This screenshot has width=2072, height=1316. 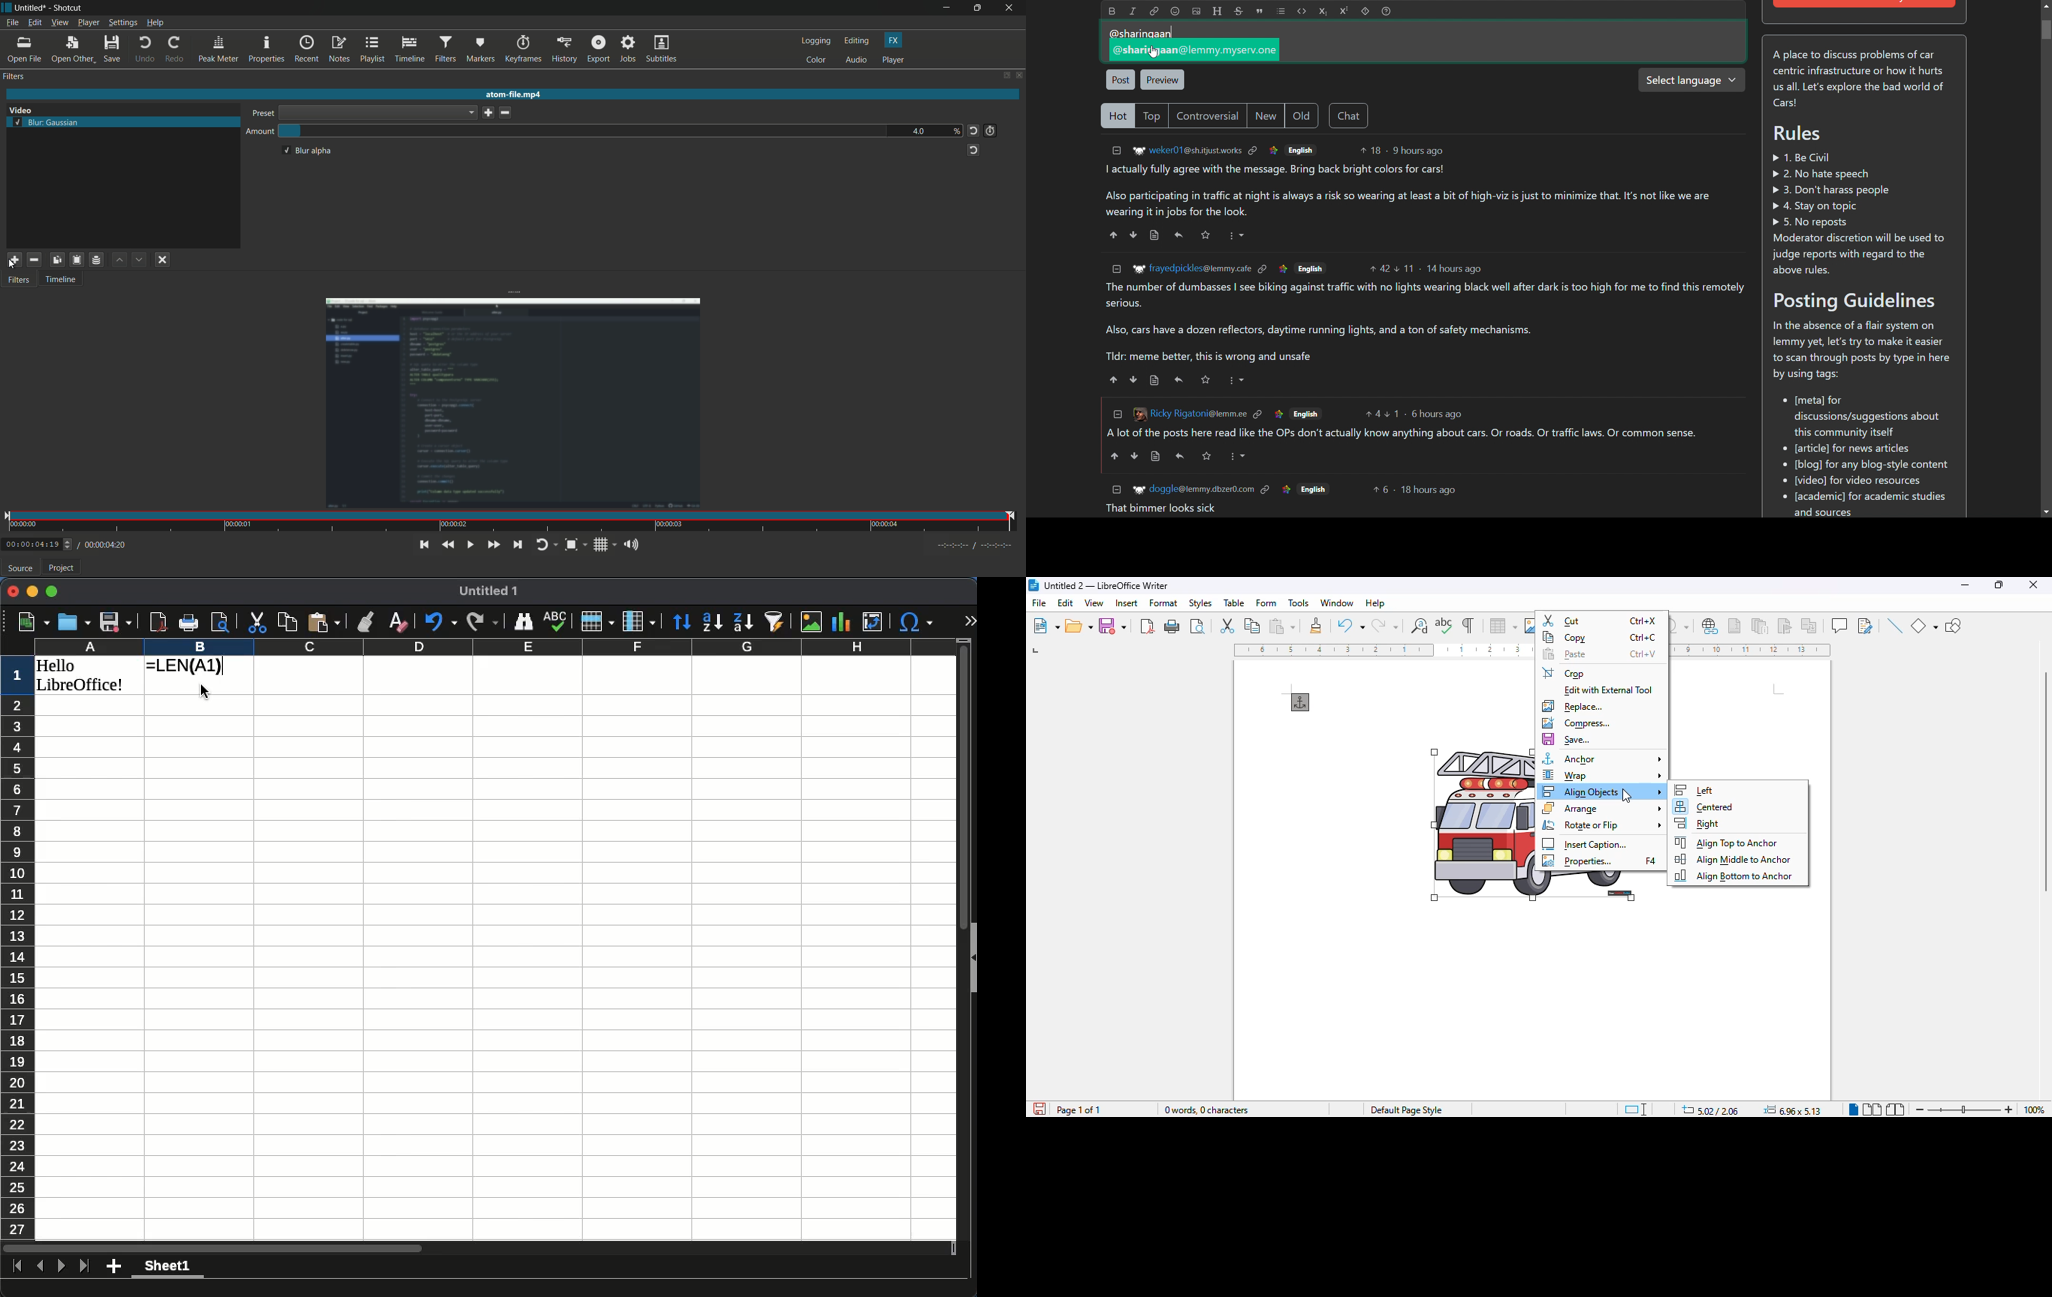 I want to click on left, so click(x=1693, y=790).